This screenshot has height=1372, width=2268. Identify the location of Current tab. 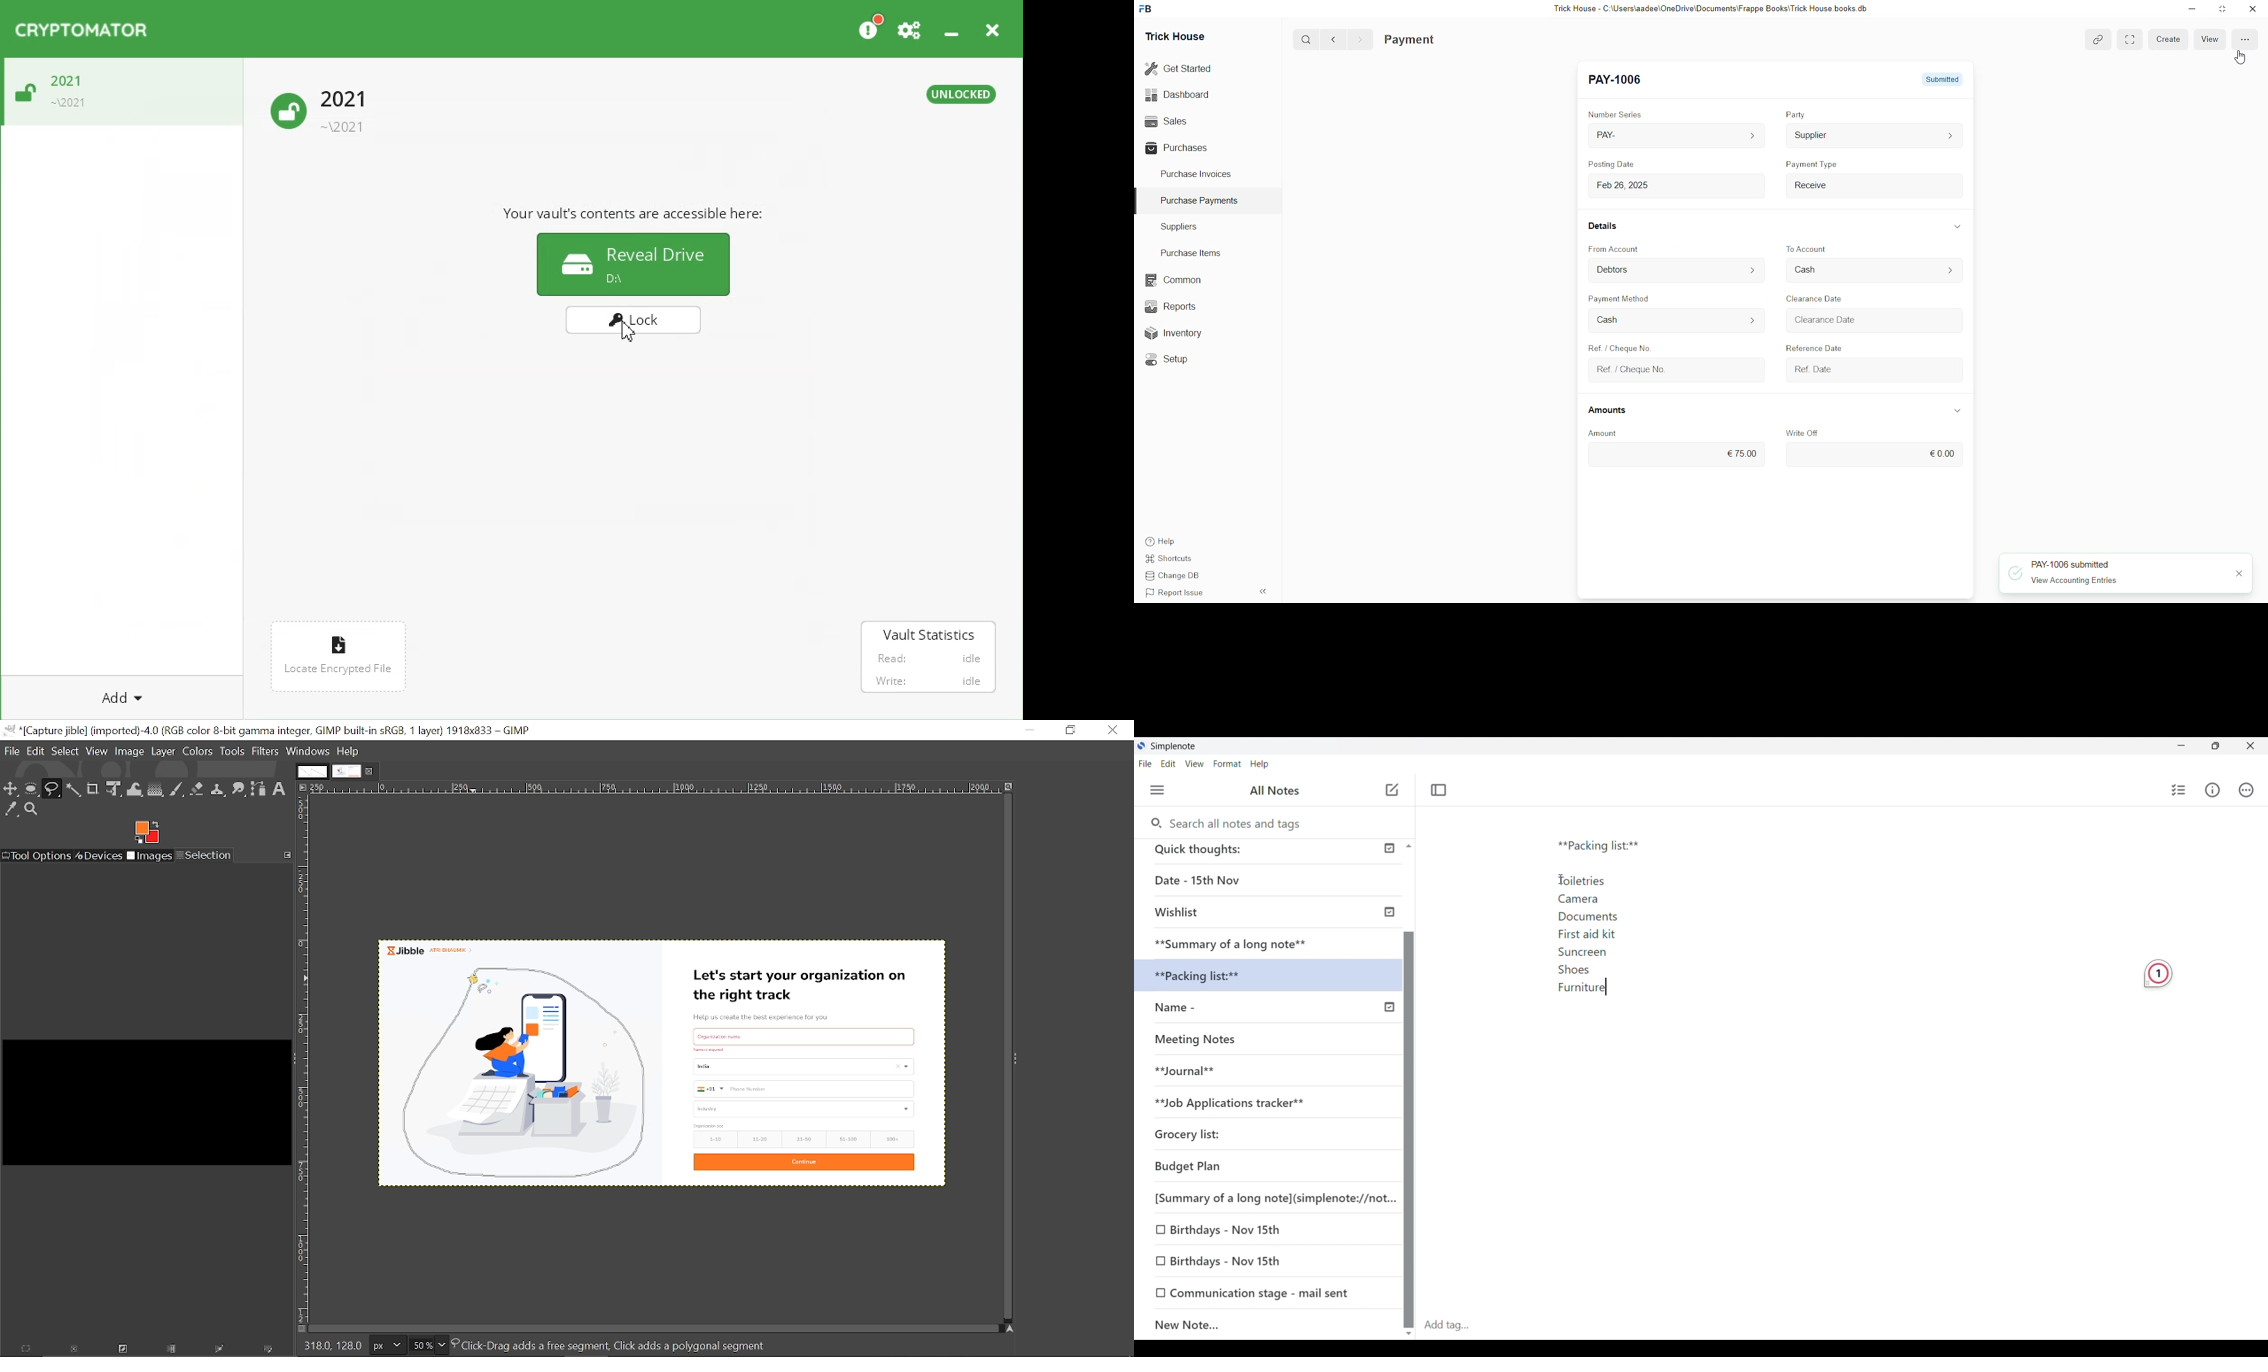
(346, 772).